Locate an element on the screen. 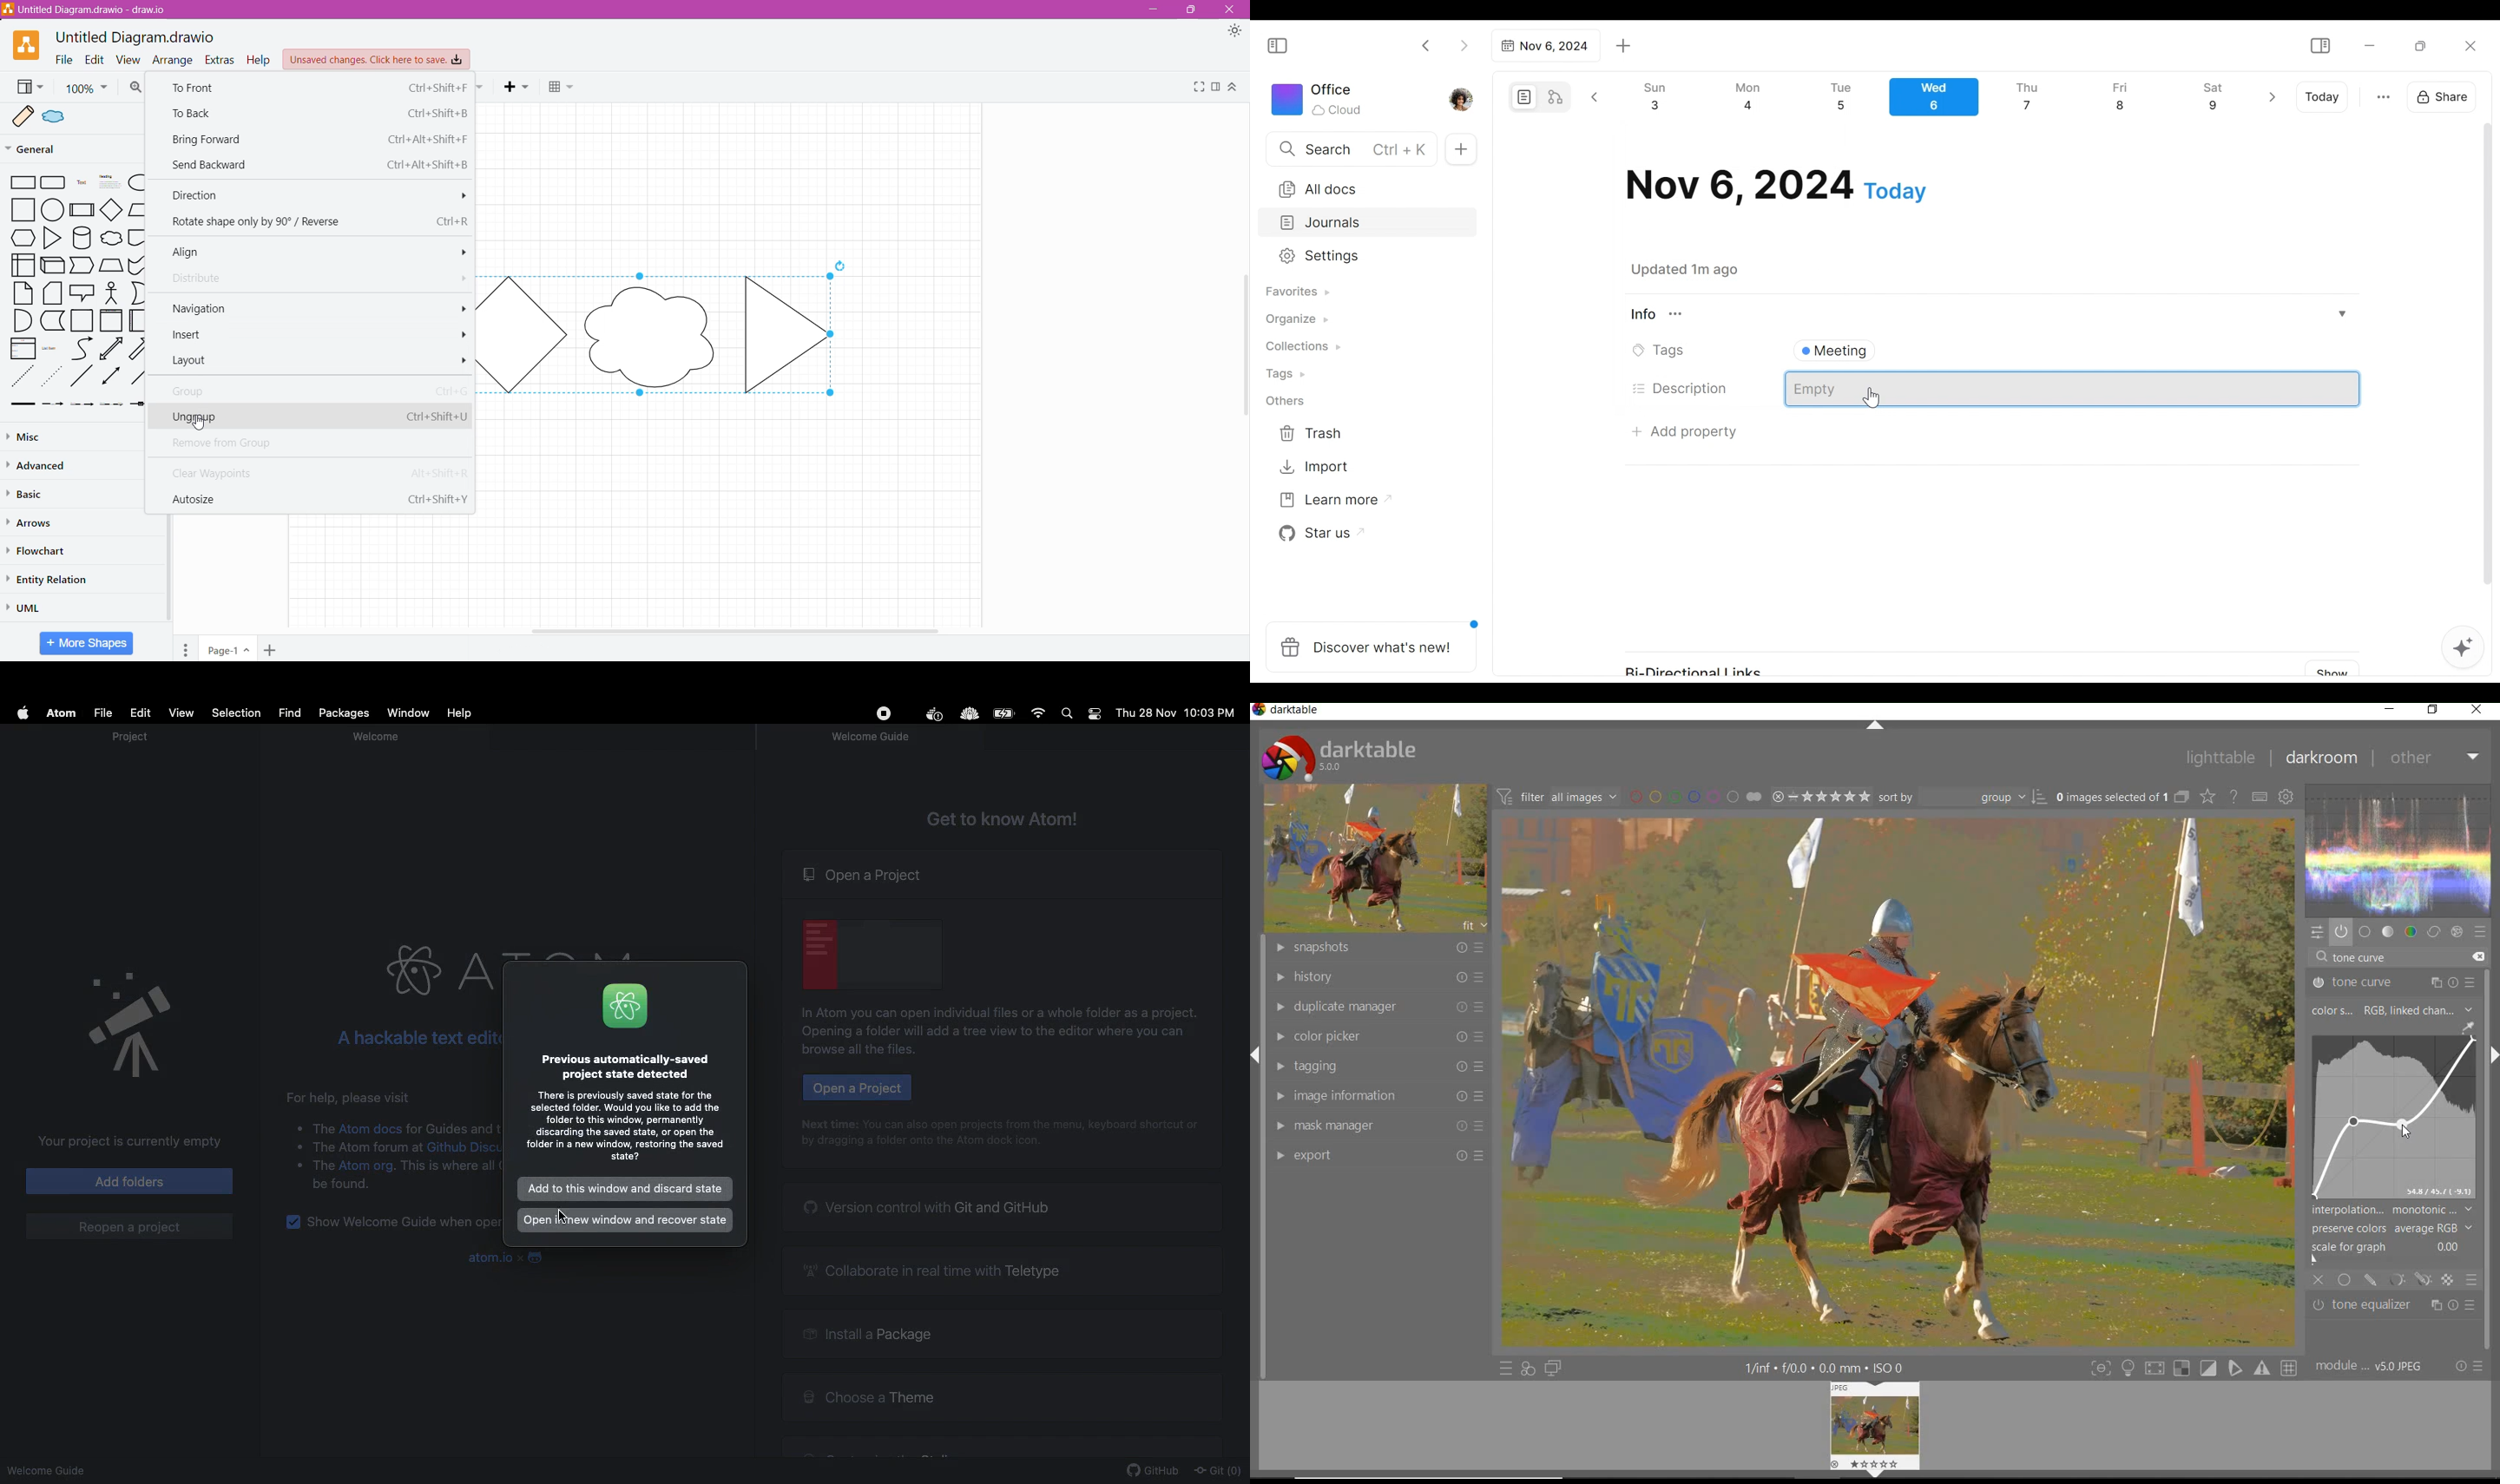 Image resolution: width=2520 pixels, height=1484 pixels. Send Backward Ctrl+Alt+Shift+B is located at coordinates (322, 165).